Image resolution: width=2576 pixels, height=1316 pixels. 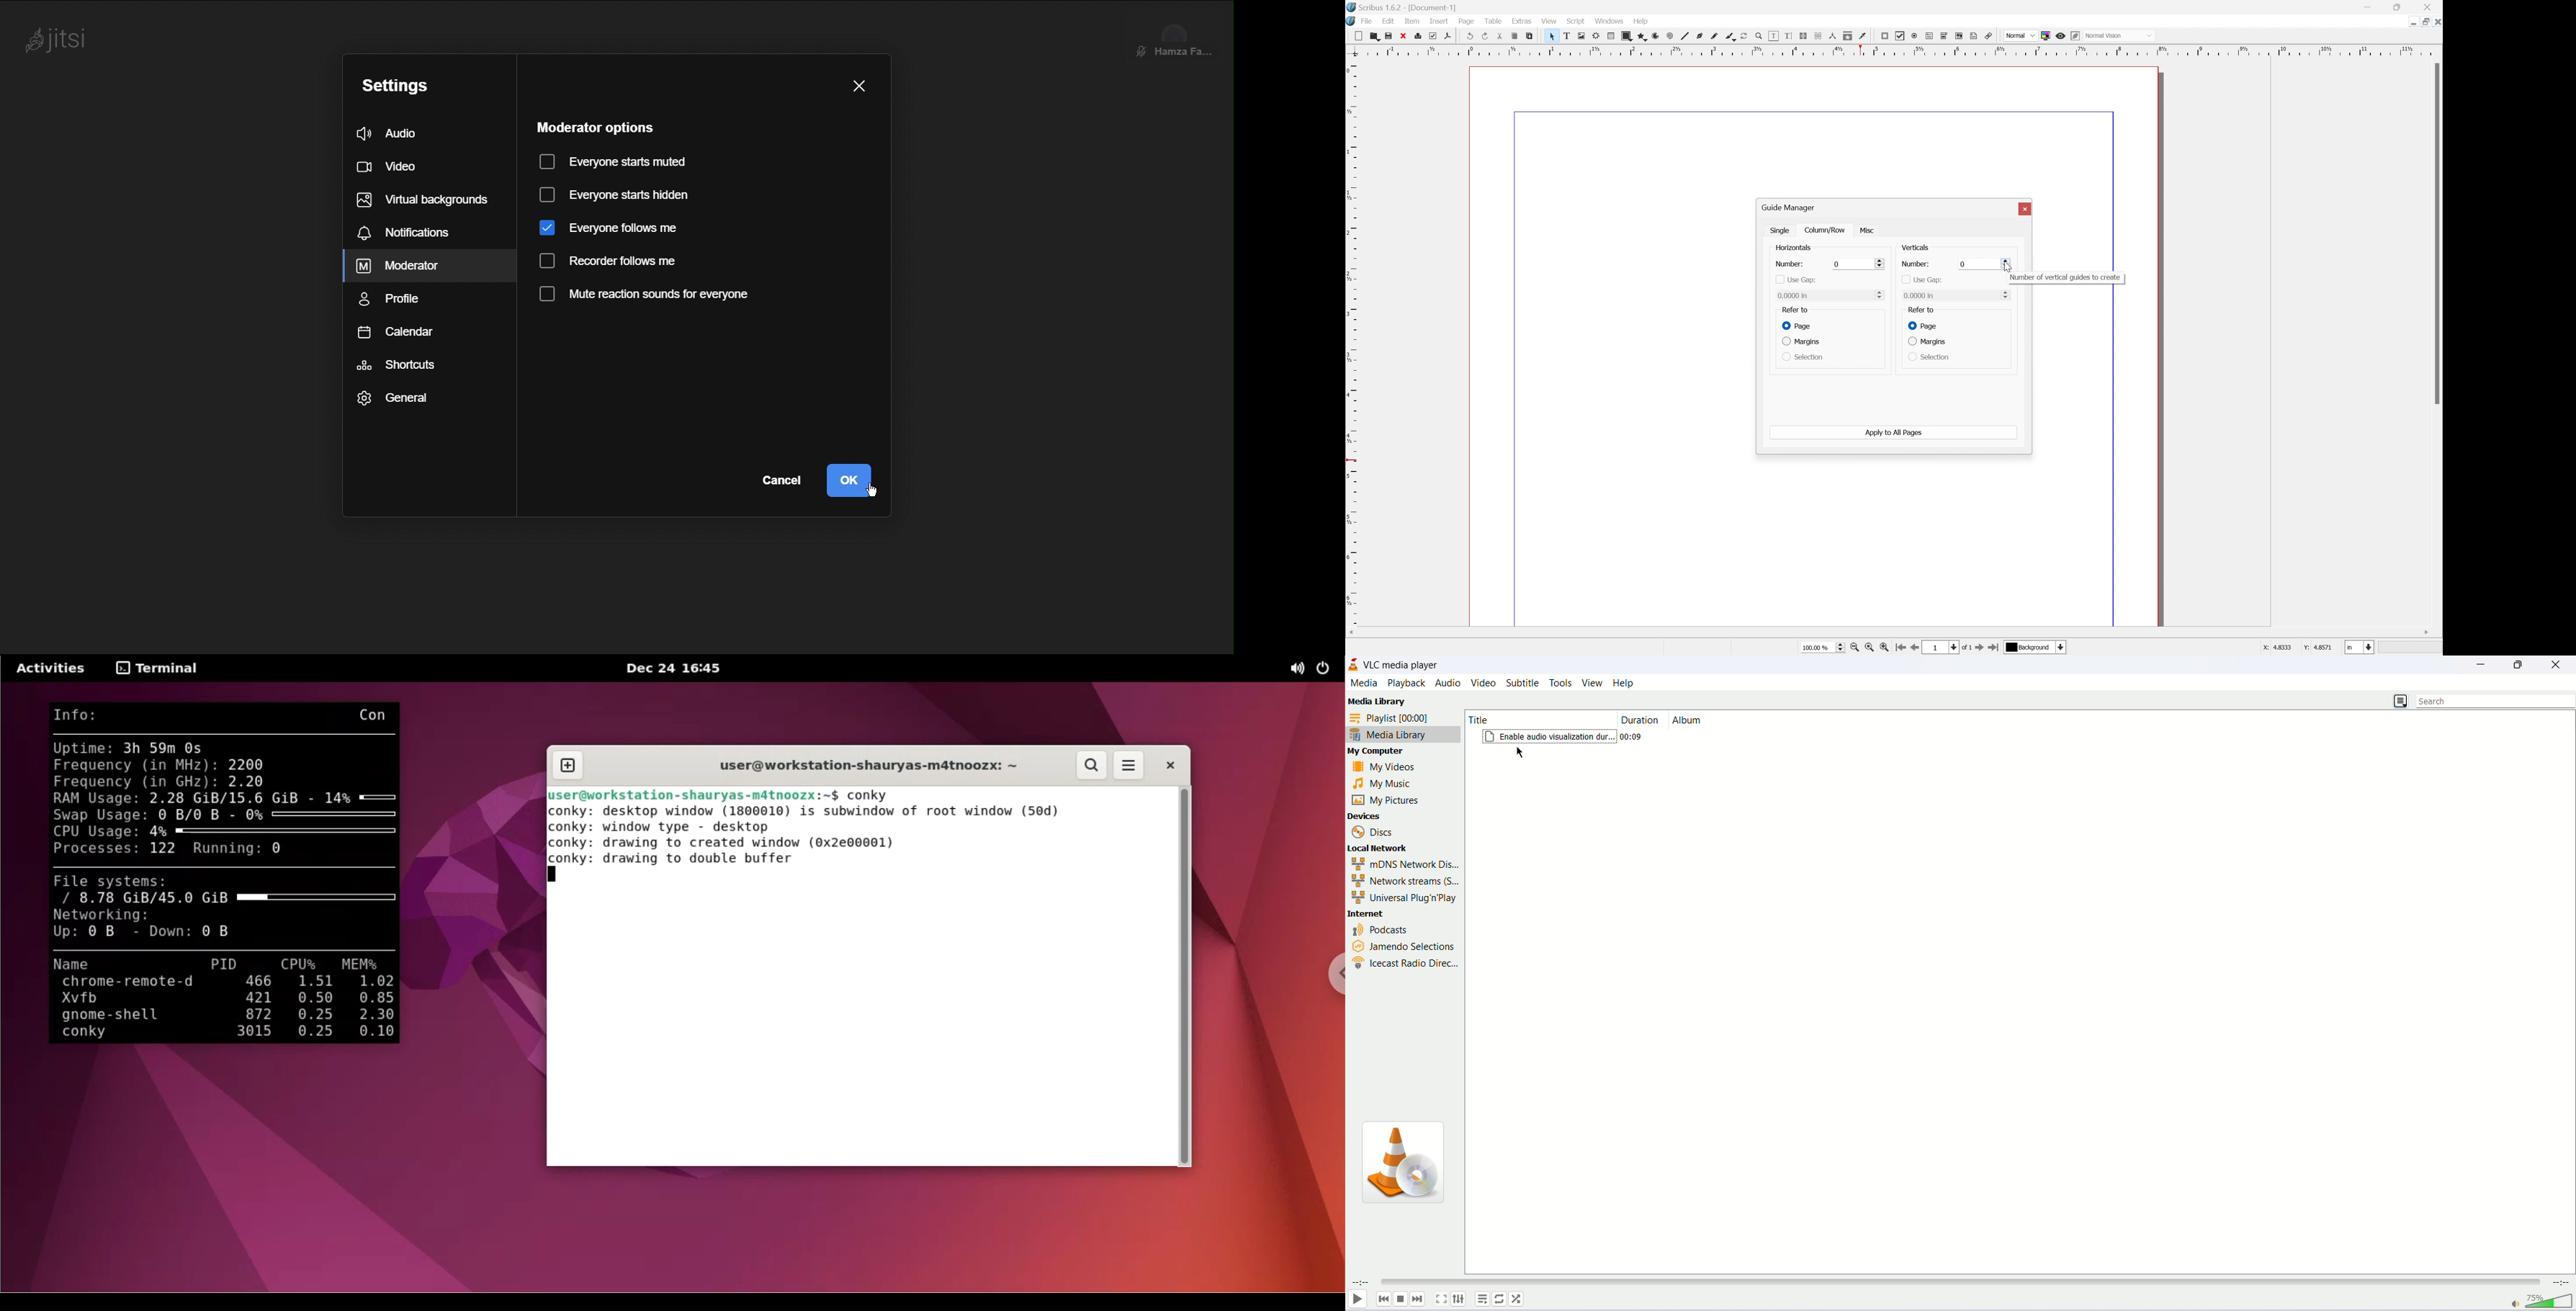 I want to click on discs, so click(x=1375, y=831).